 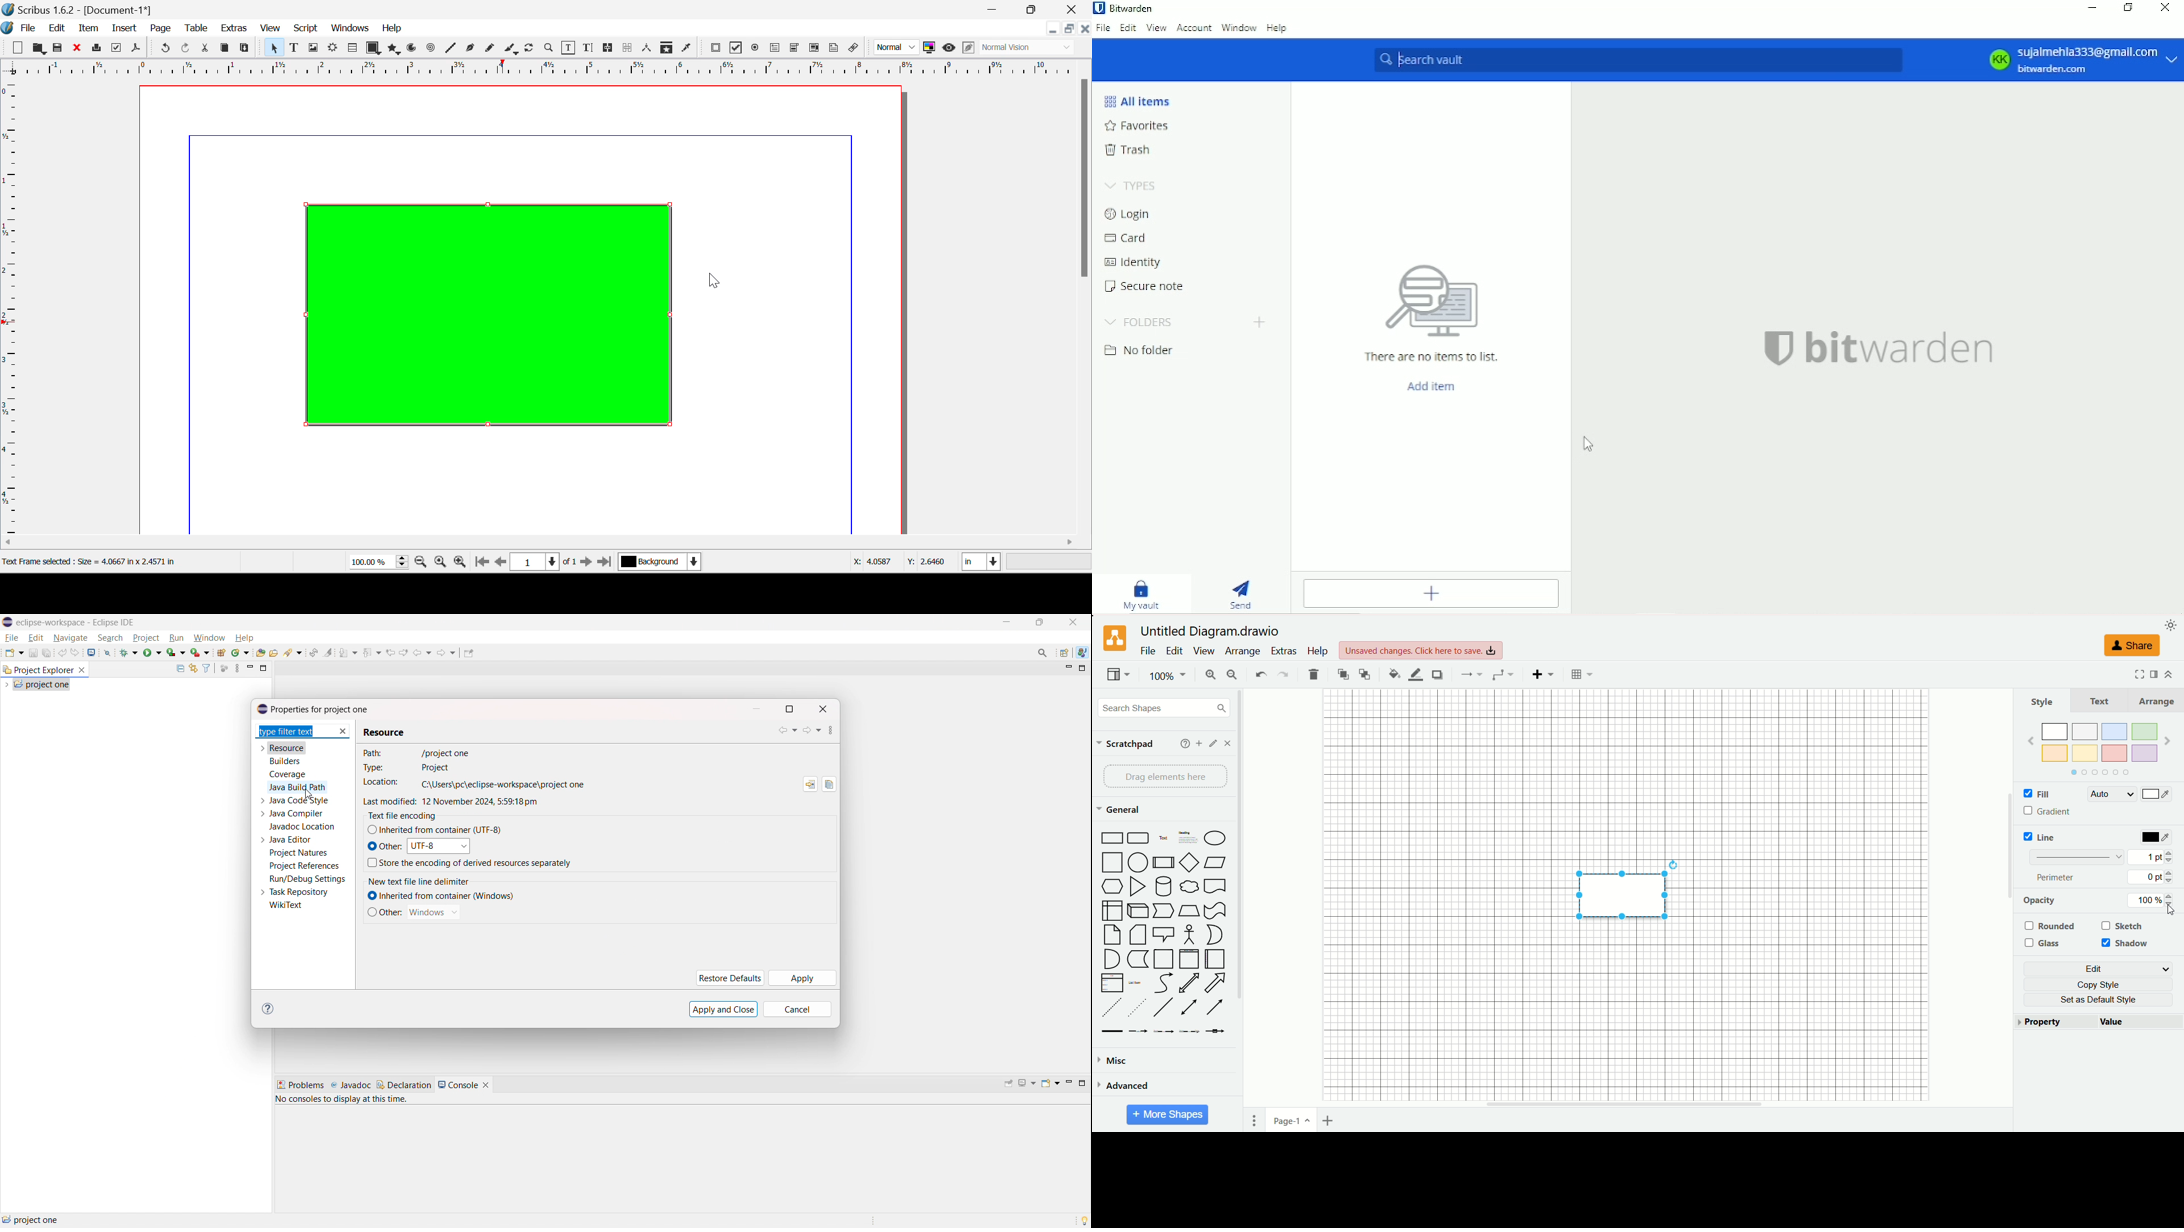 I want to click on Measurements, so click(x=648, y=48).